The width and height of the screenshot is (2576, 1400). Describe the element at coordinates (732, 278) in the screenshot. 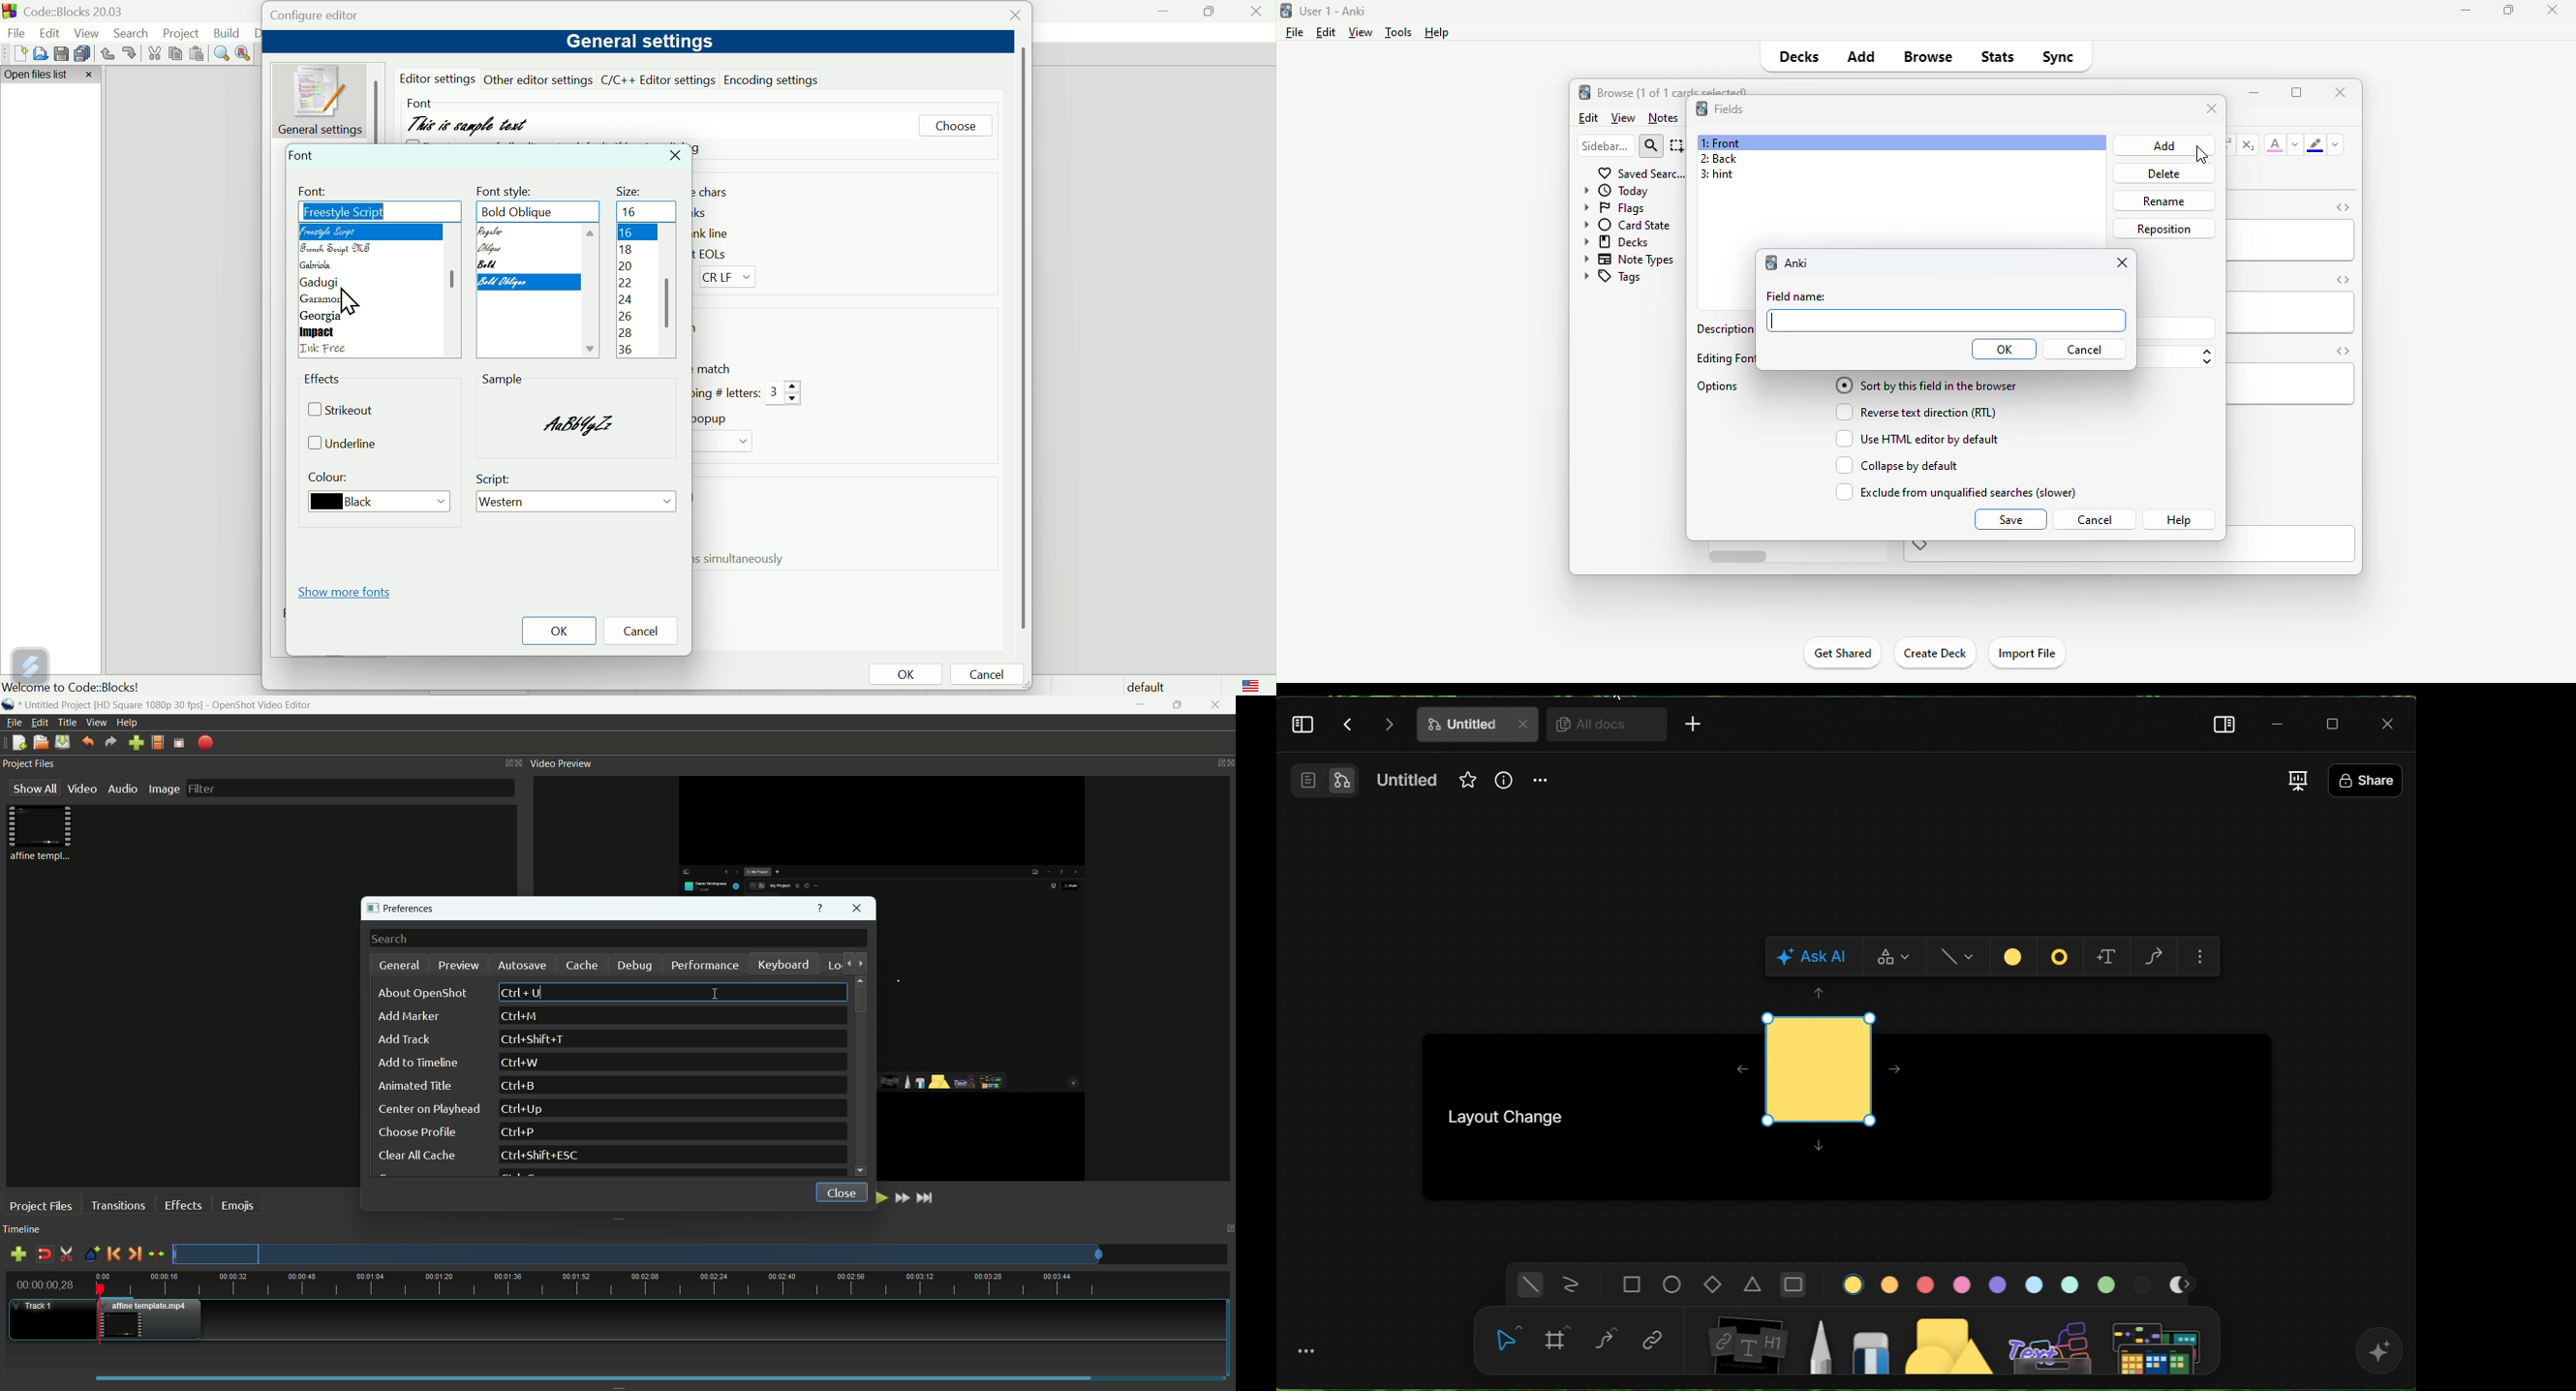

I see `CR LF` at that location.